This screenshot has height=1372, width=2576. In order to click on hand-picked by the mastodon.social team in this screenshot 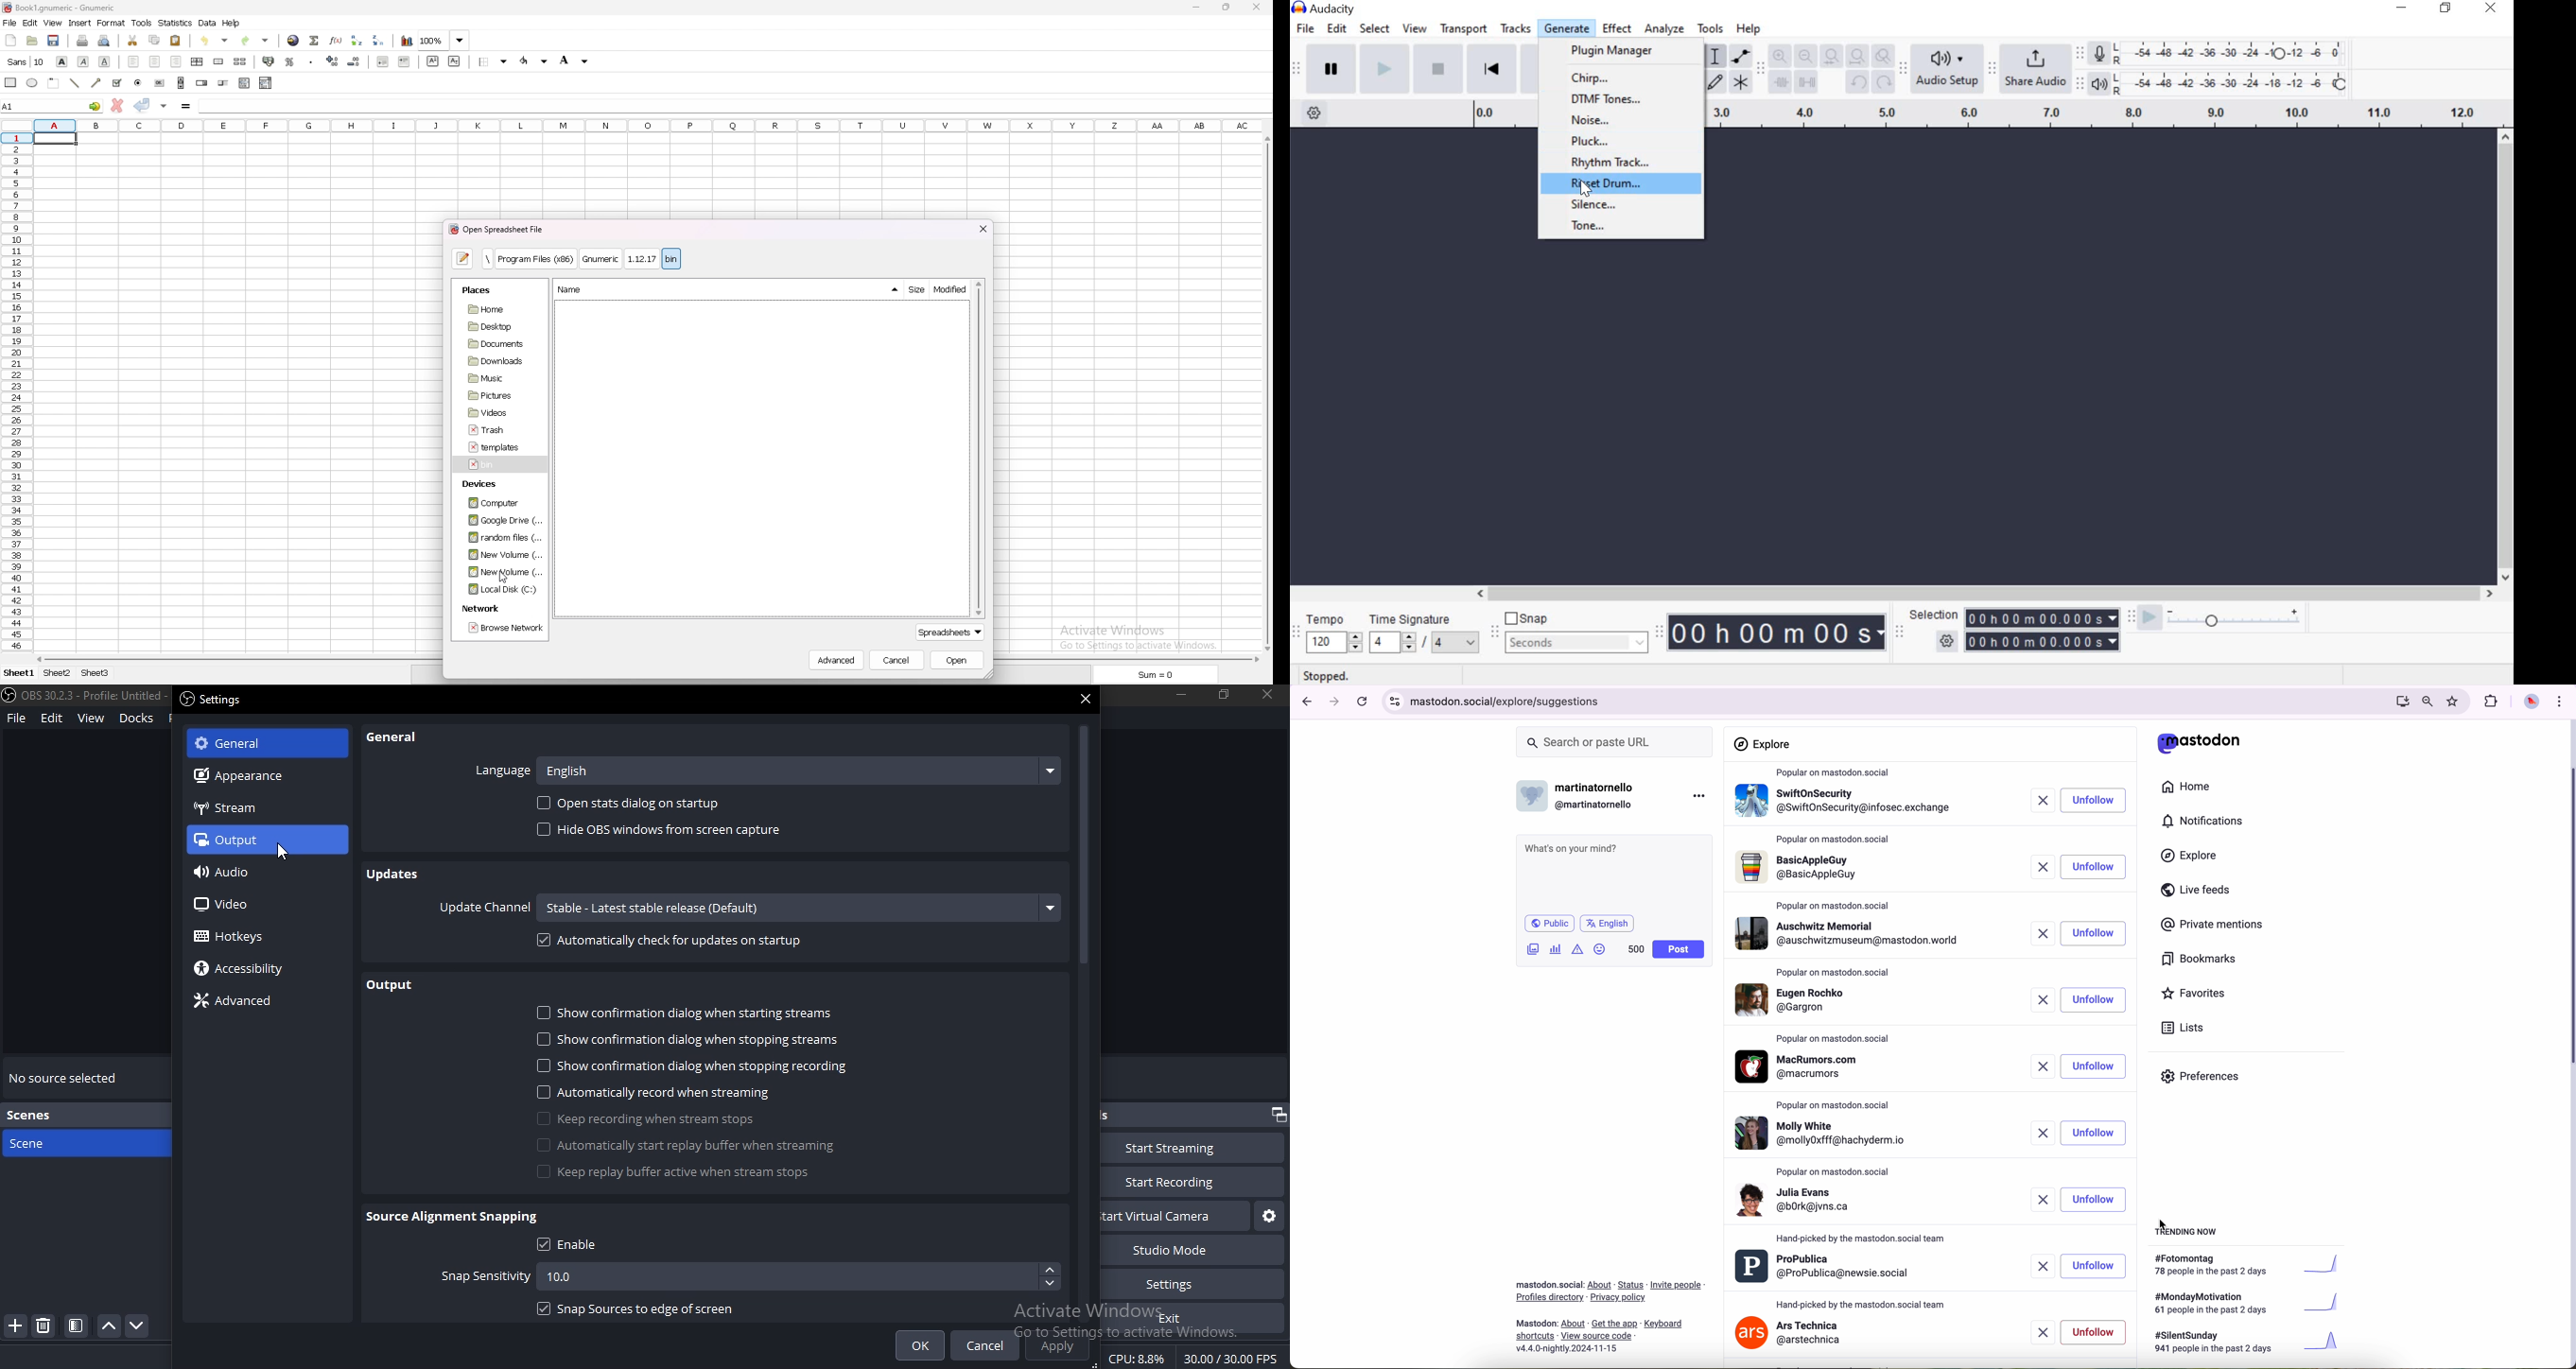, I will do `click(1862, 1303)`.